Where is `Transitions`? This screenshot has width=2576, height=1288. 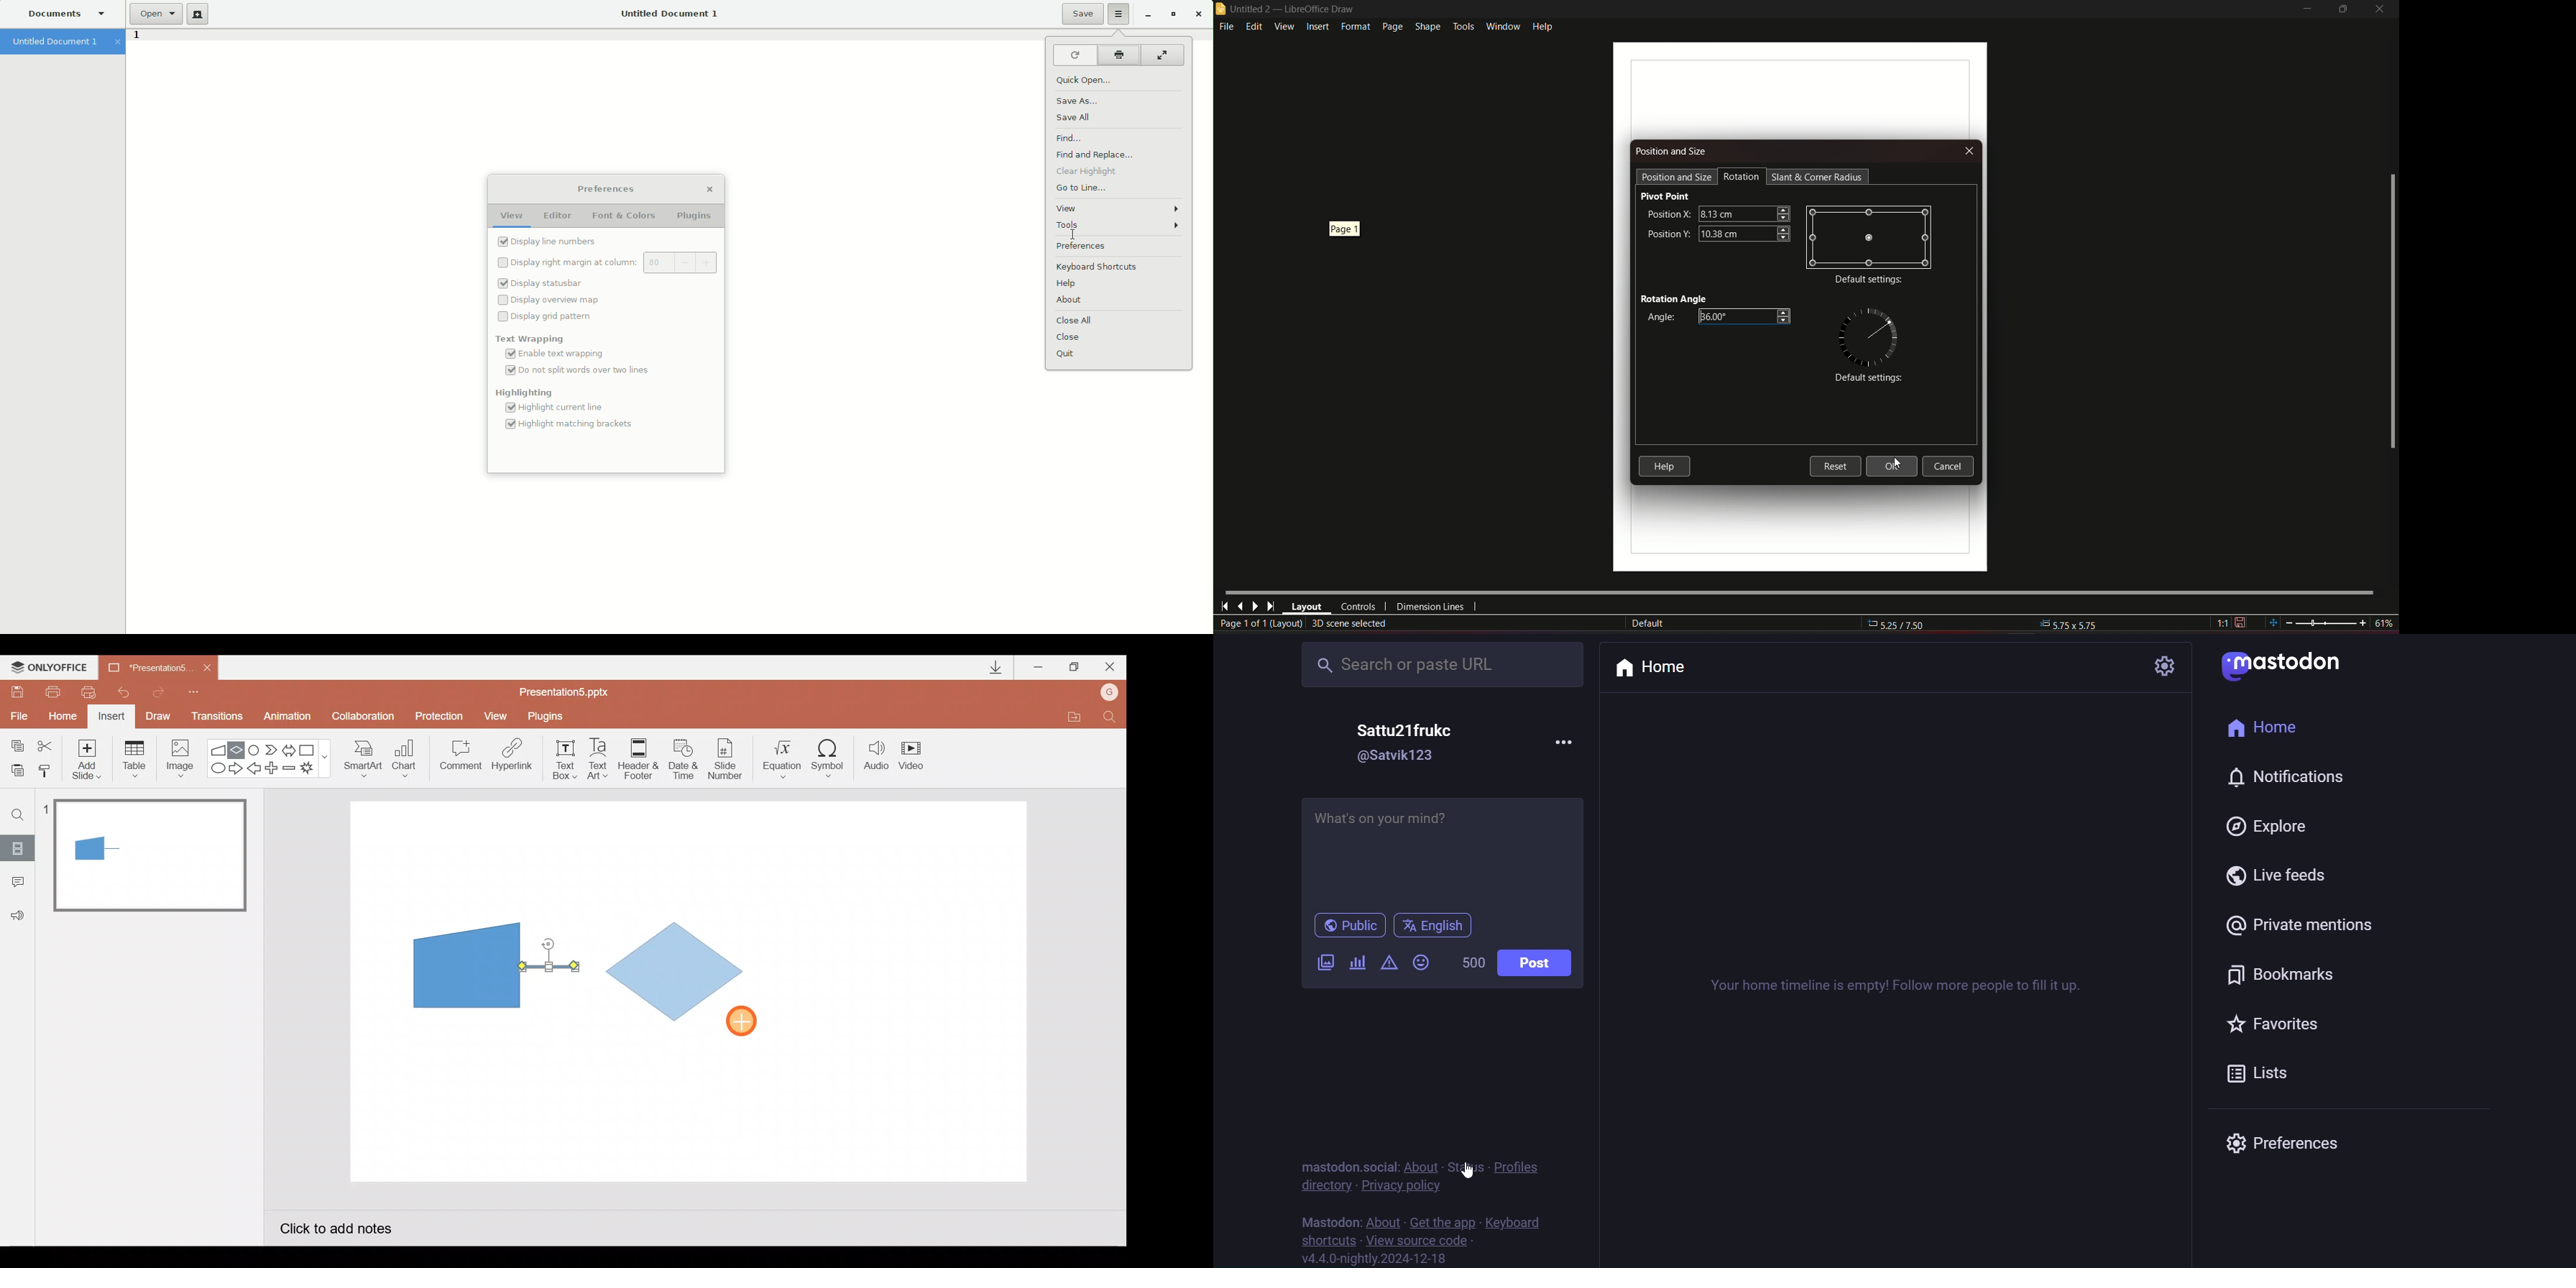 Transitions is located at coordinates (215, 717).